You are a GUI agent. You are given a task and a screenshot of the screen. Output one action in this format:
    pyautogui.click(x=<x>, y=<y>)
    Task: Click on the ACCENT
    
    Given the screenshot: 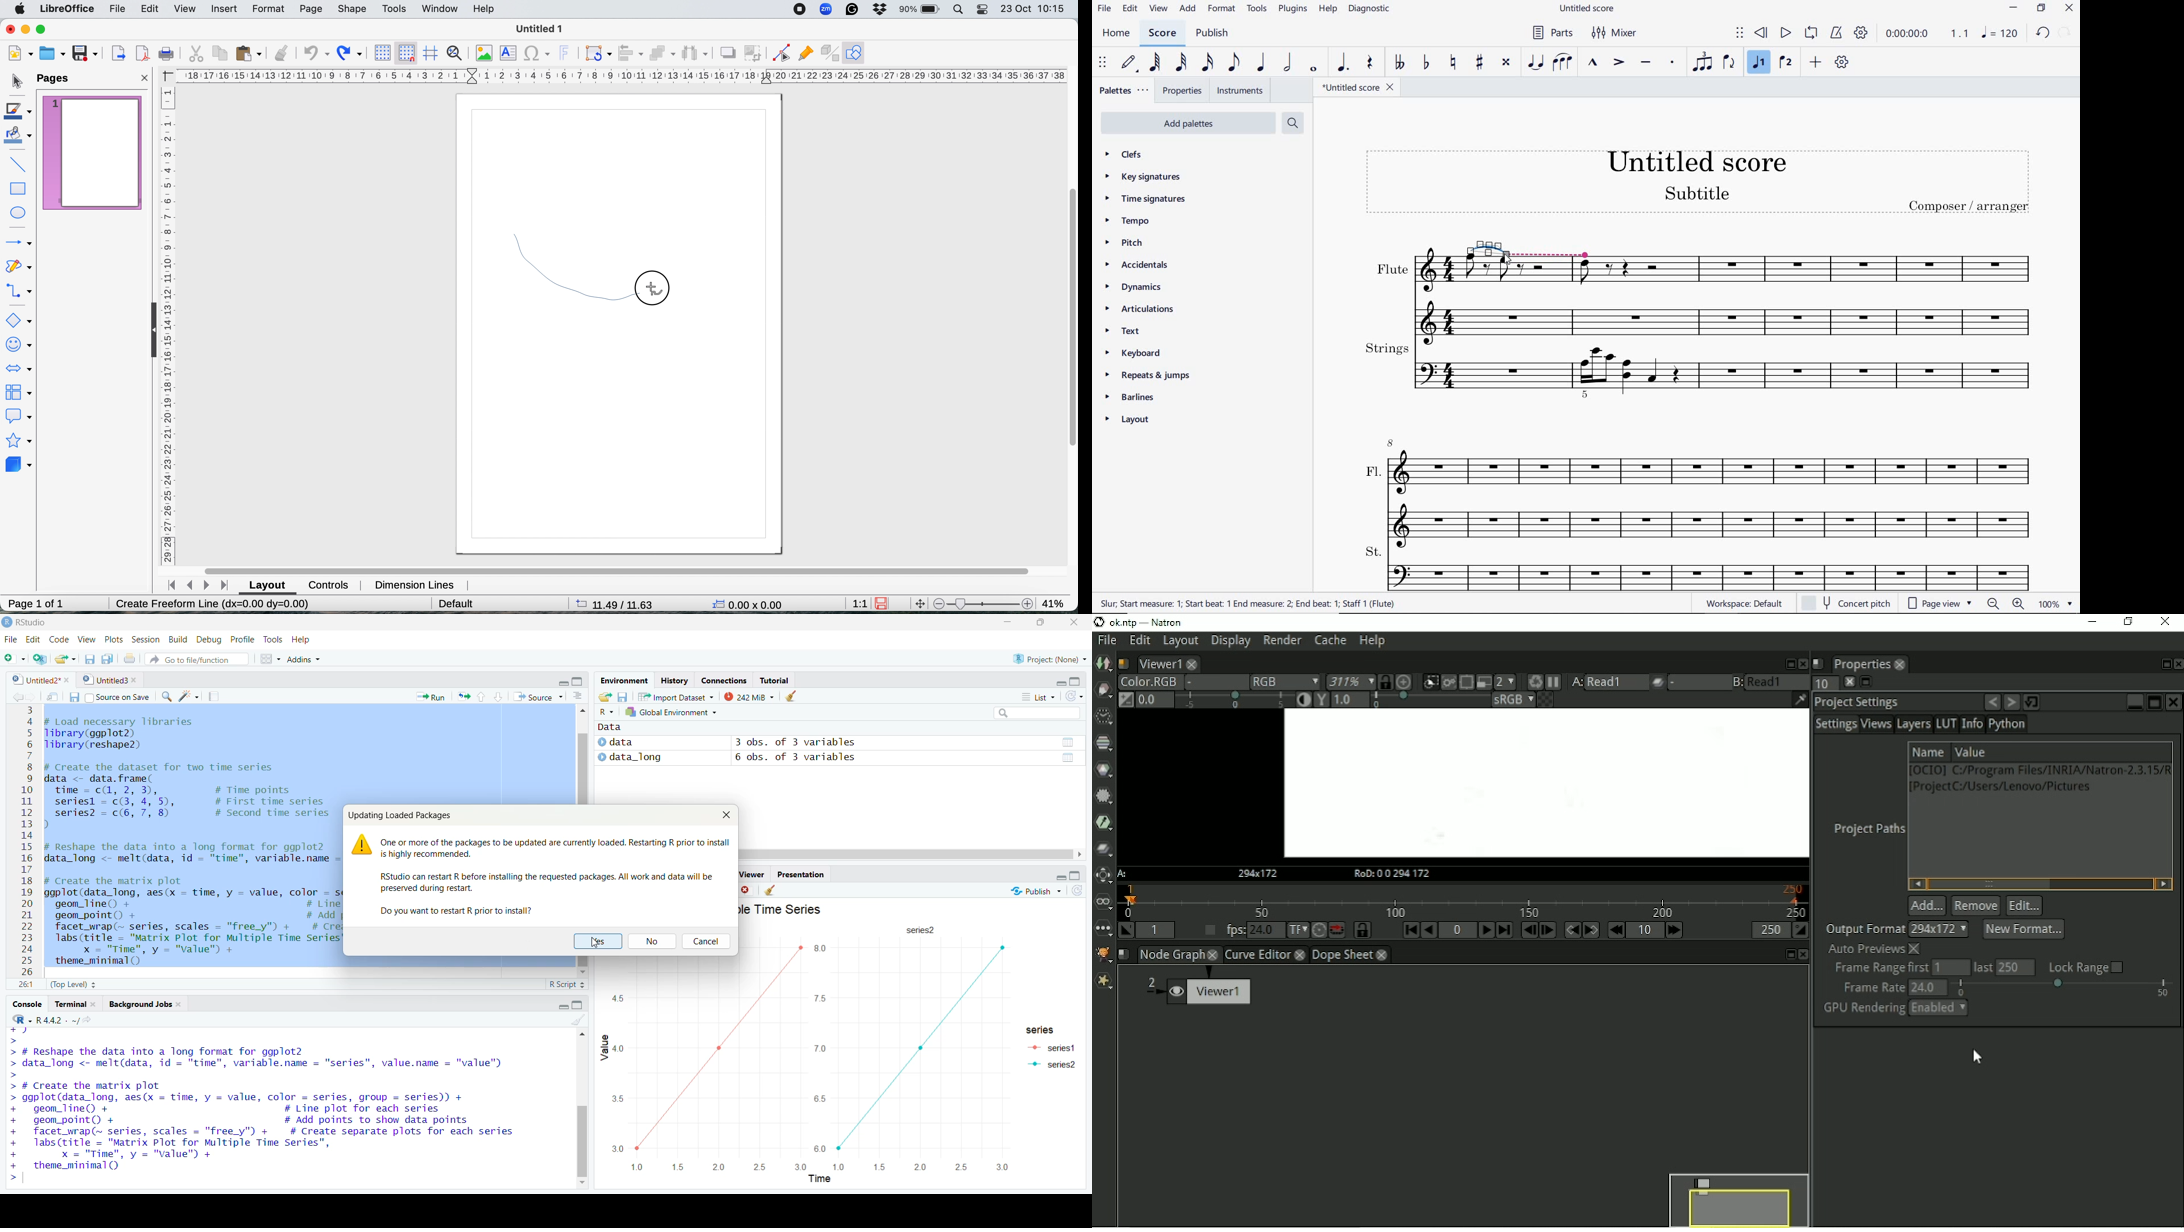 What is the action you would take?
    pyautogui.click(x=1616, y=64)
    